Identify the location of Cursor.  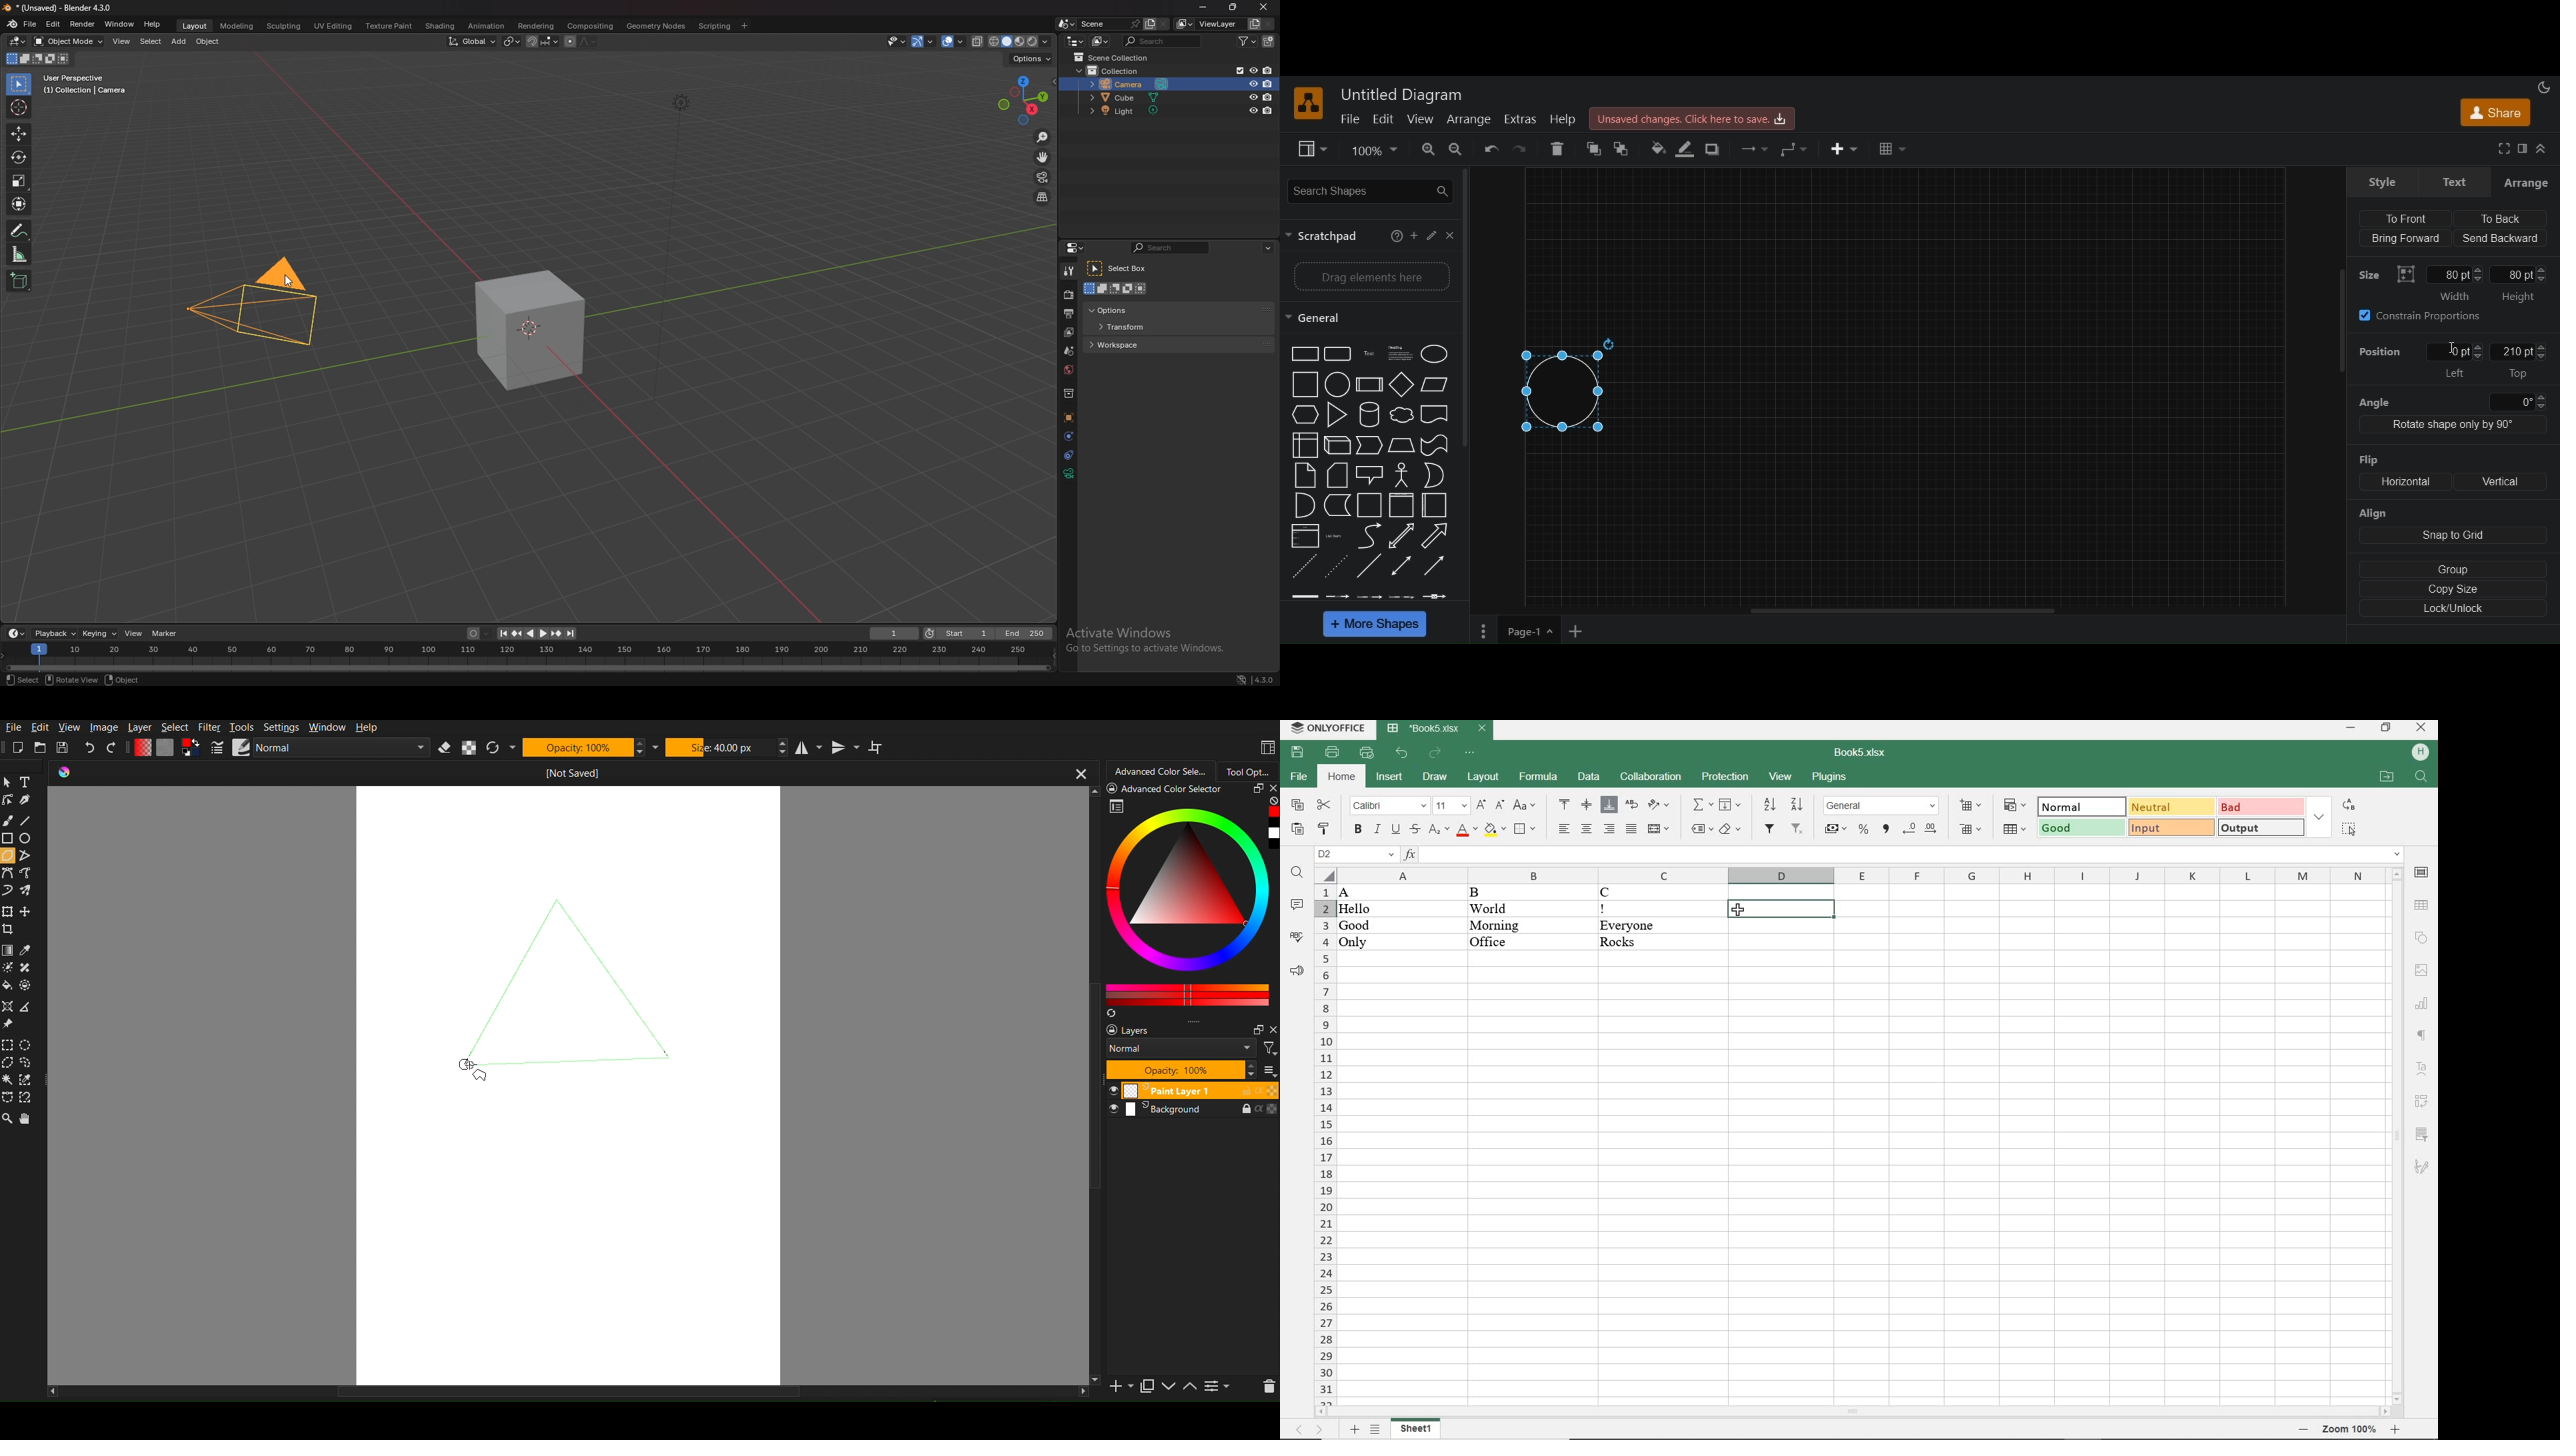
(293, 283).